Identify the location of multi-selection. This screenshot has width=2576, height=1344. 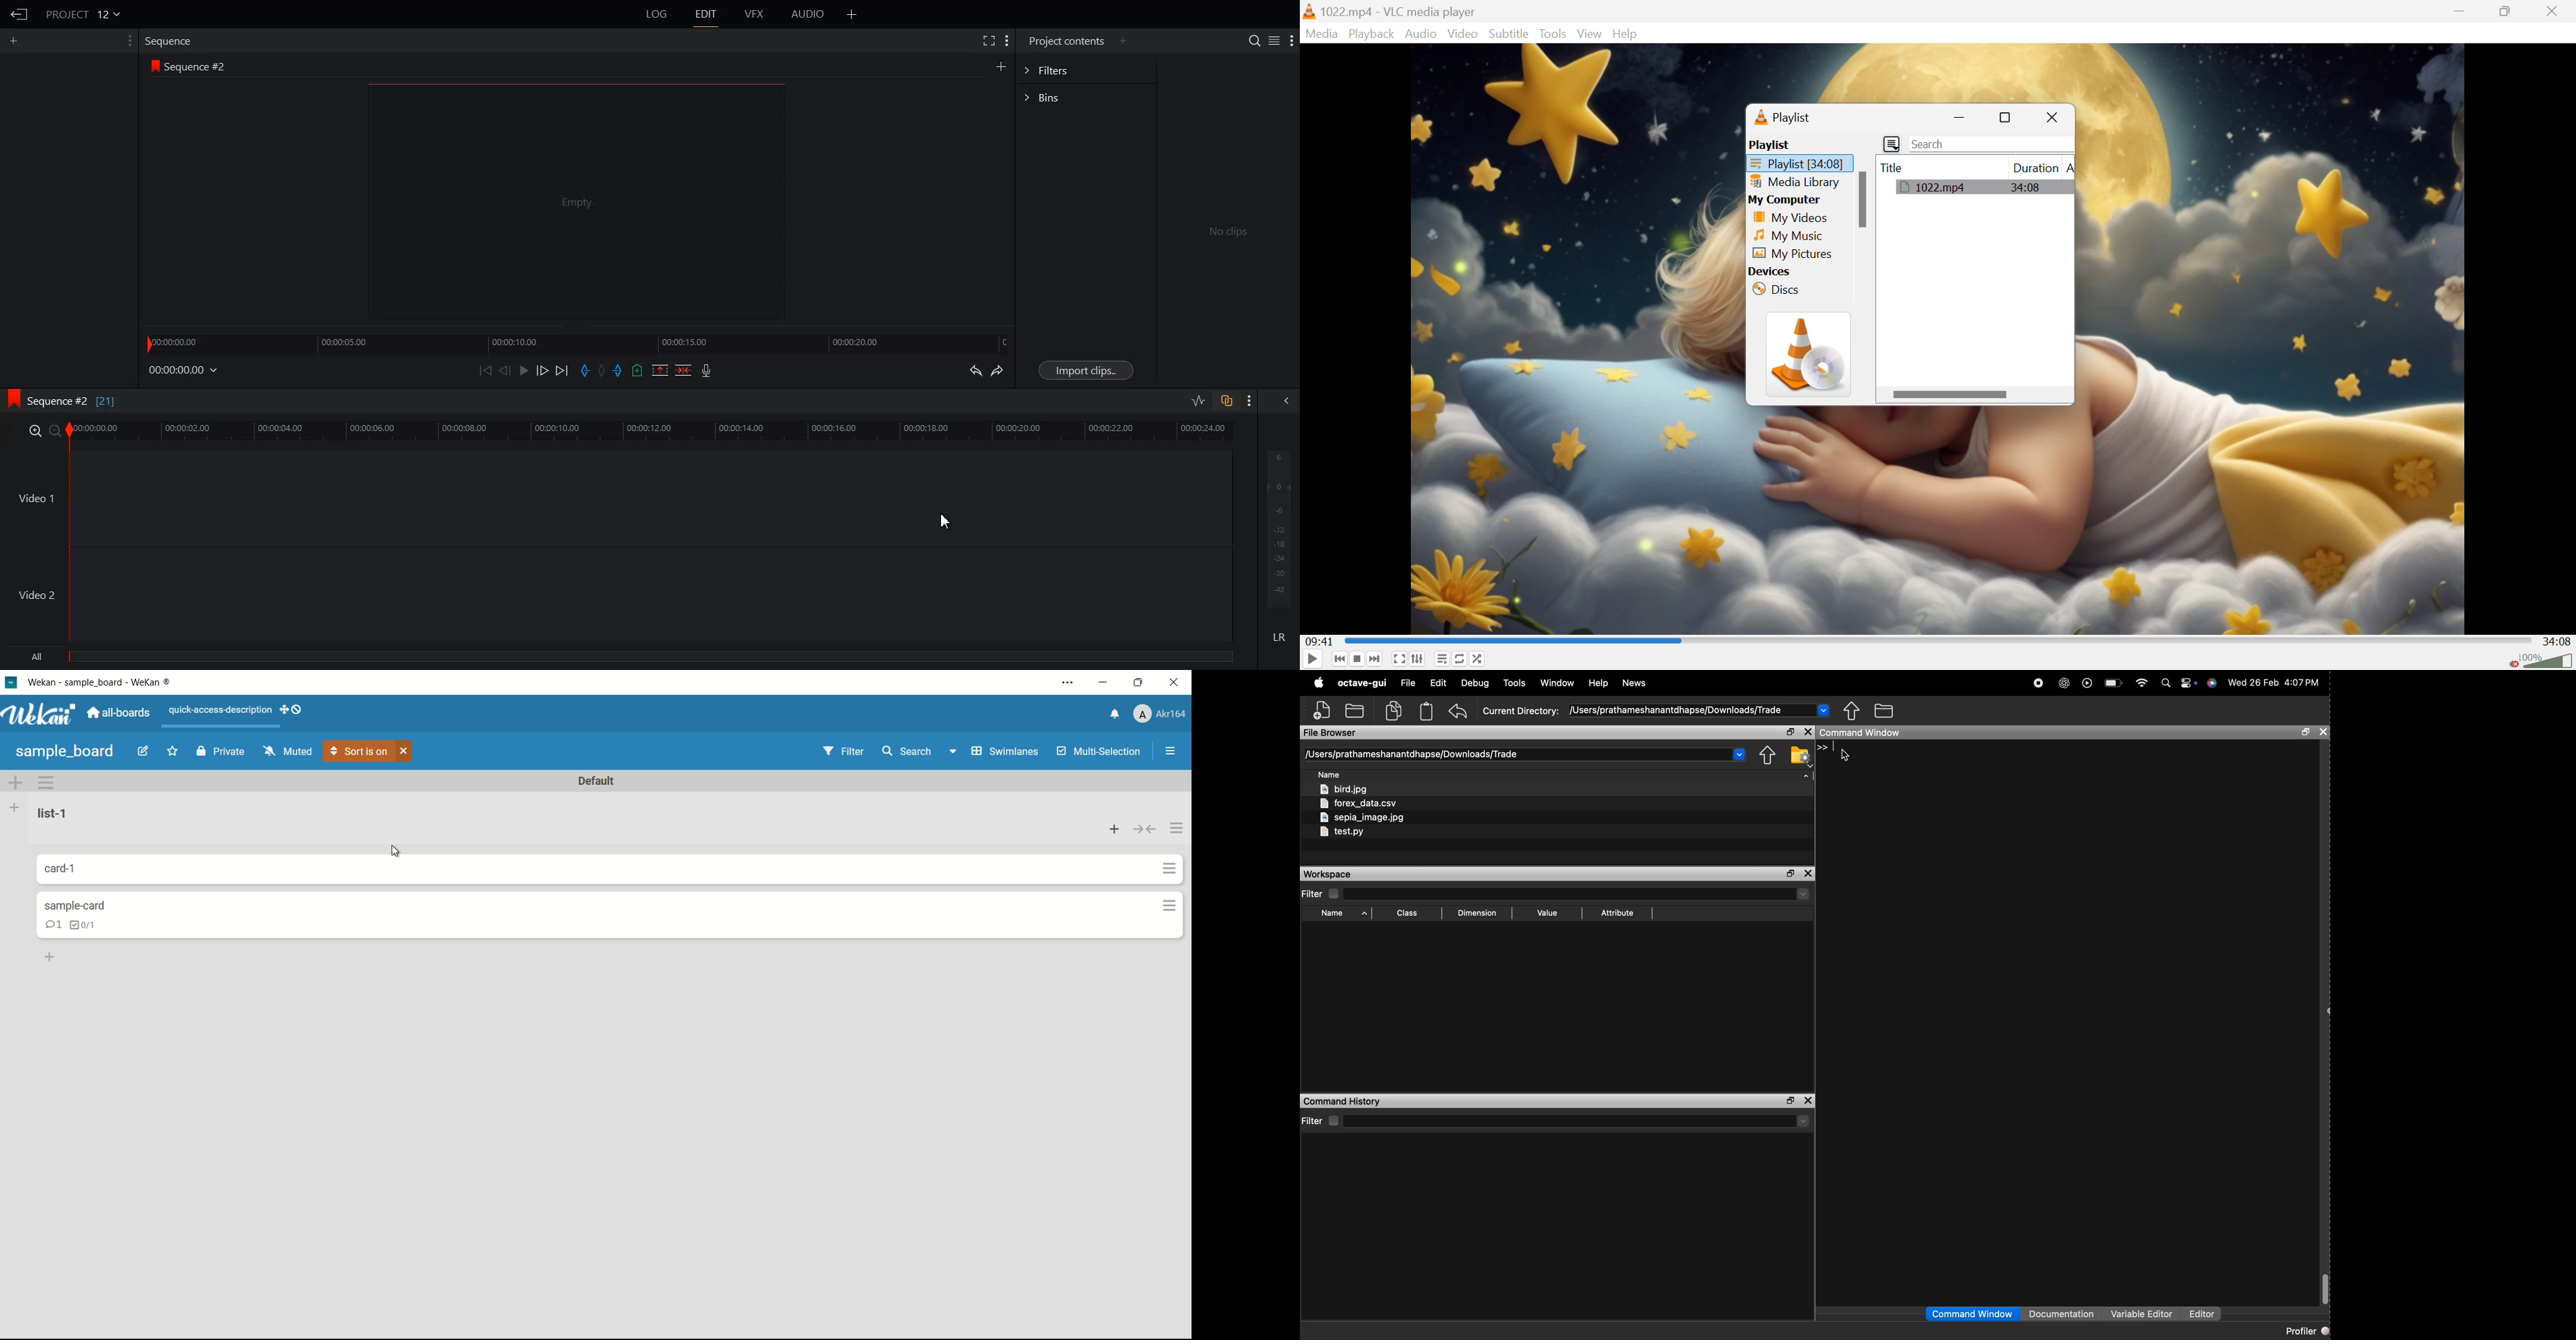
(1100, 752).